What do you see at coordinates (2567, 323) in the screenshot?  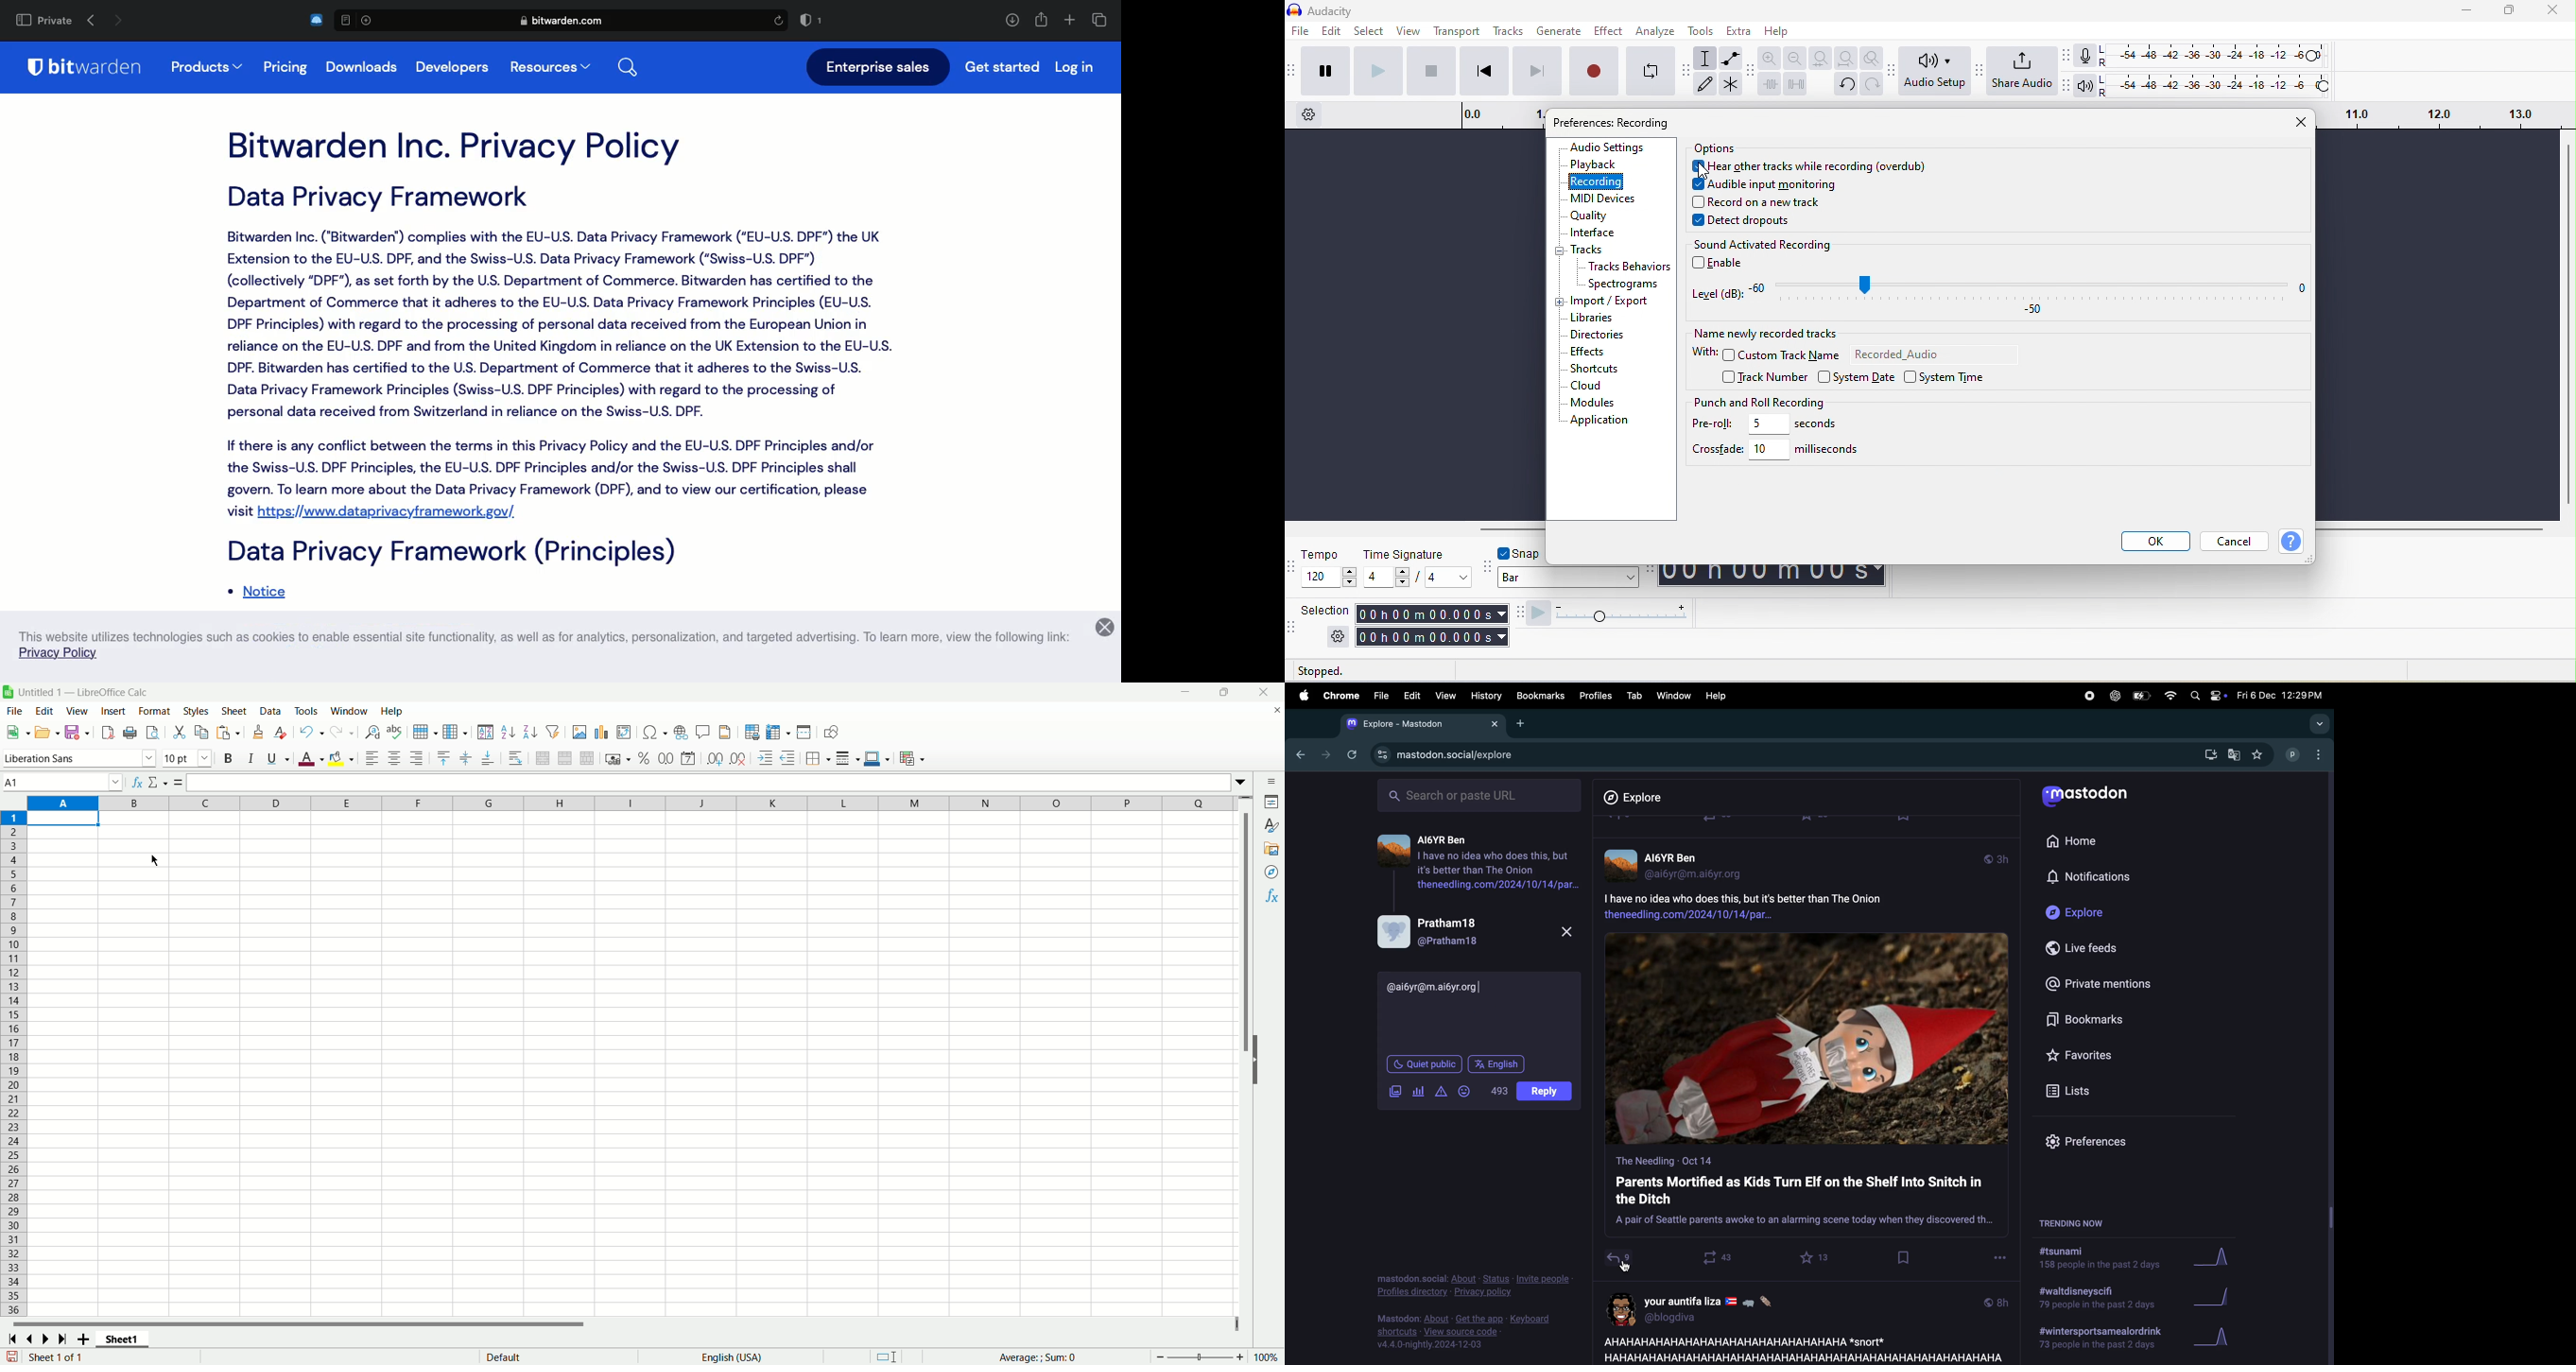 I see `vertical scroll bar` at bounding box center [2567, 323].